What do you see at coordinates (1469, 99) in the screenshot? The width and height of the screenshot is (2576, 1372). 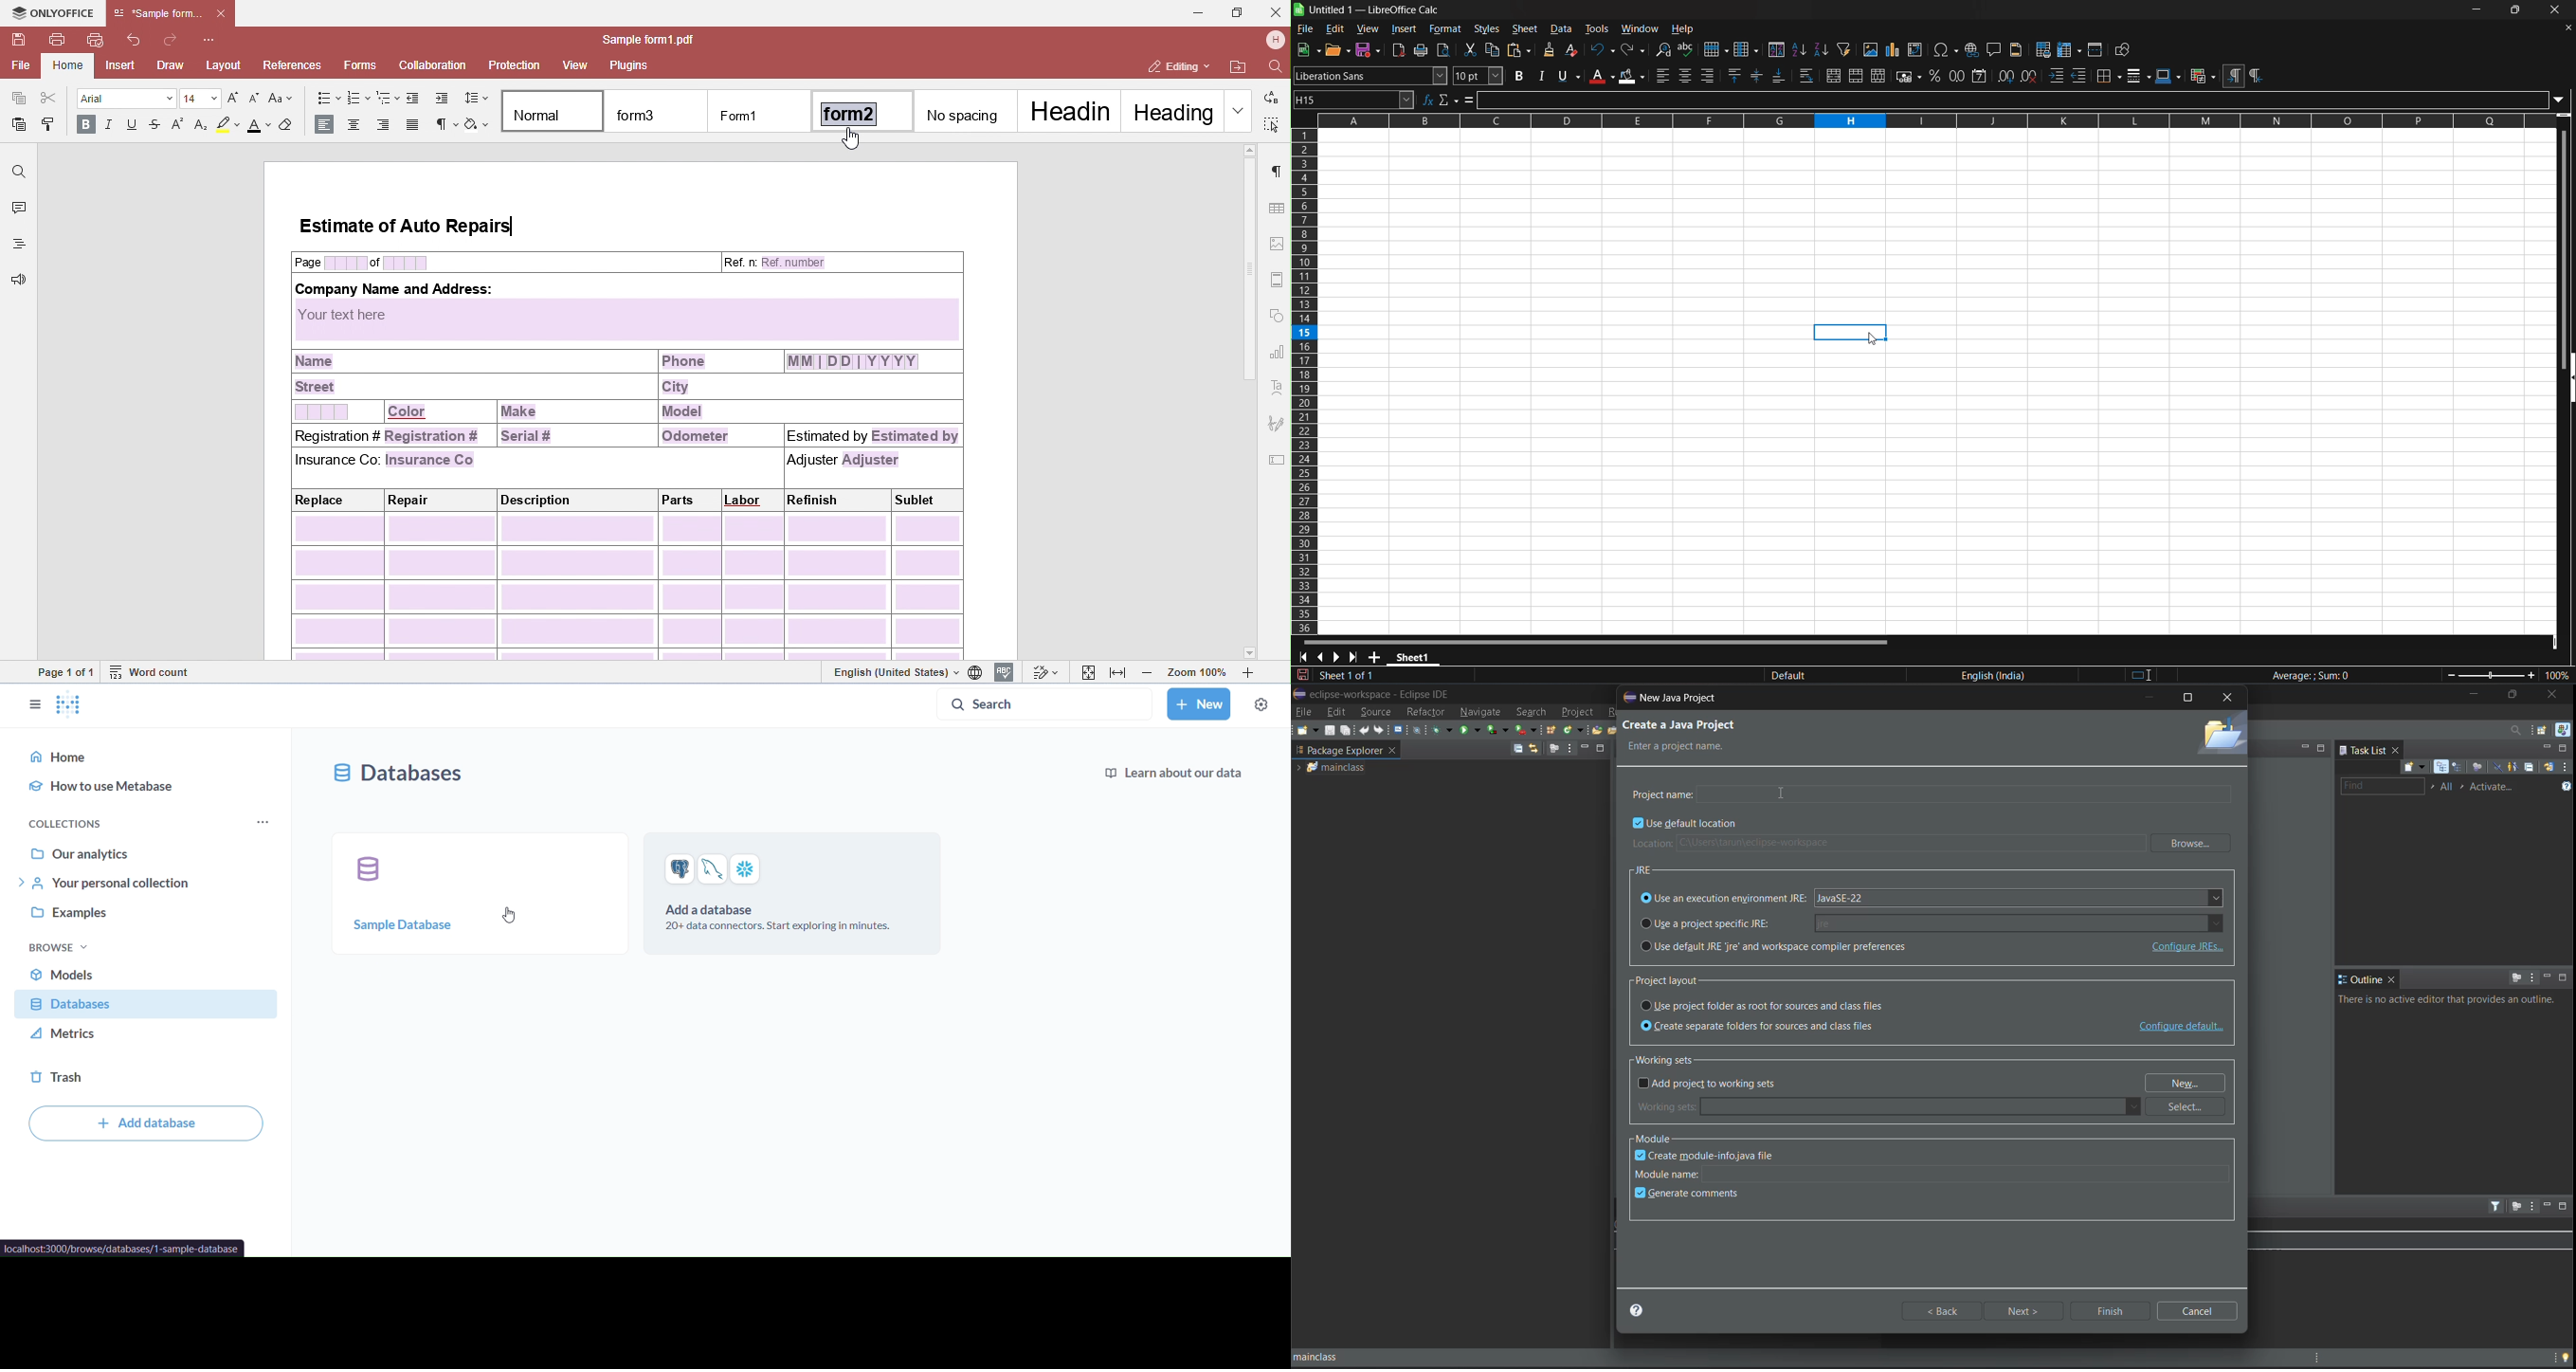 I see `formula` at bounding box center [1469, 99].